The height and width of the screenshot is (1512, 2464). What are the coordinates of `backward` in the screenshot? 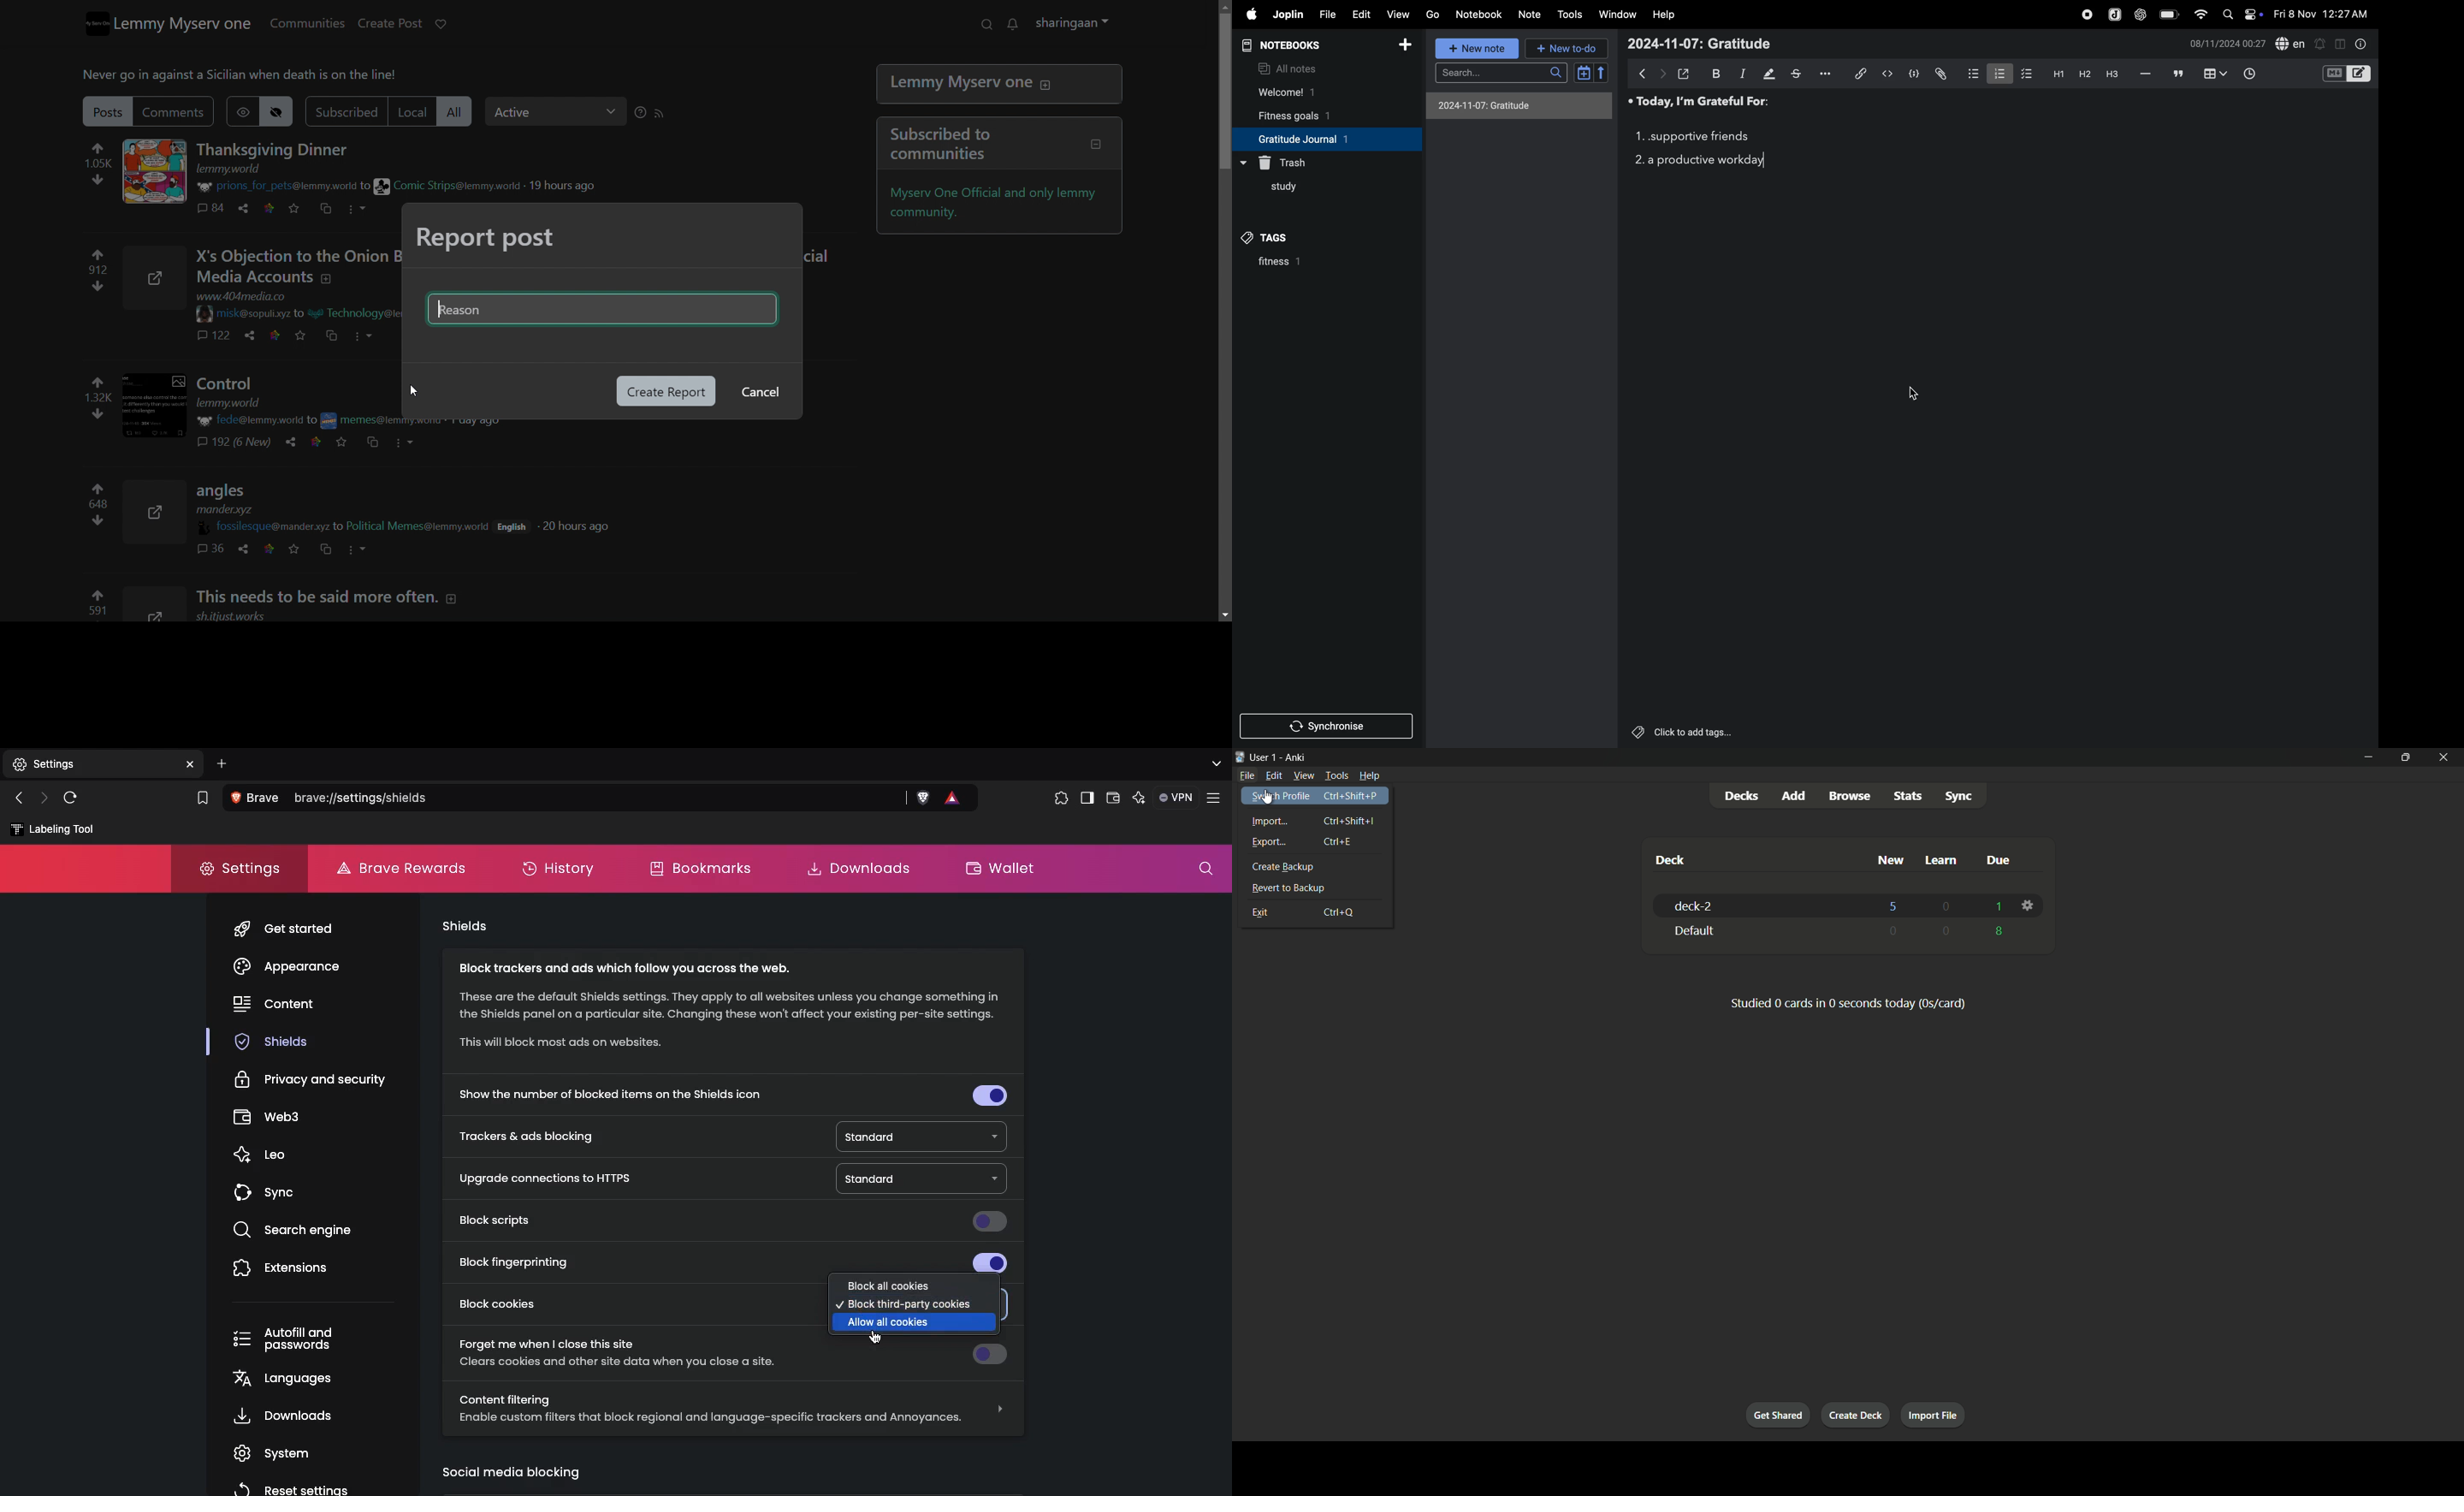 It's located at (1643, 73).